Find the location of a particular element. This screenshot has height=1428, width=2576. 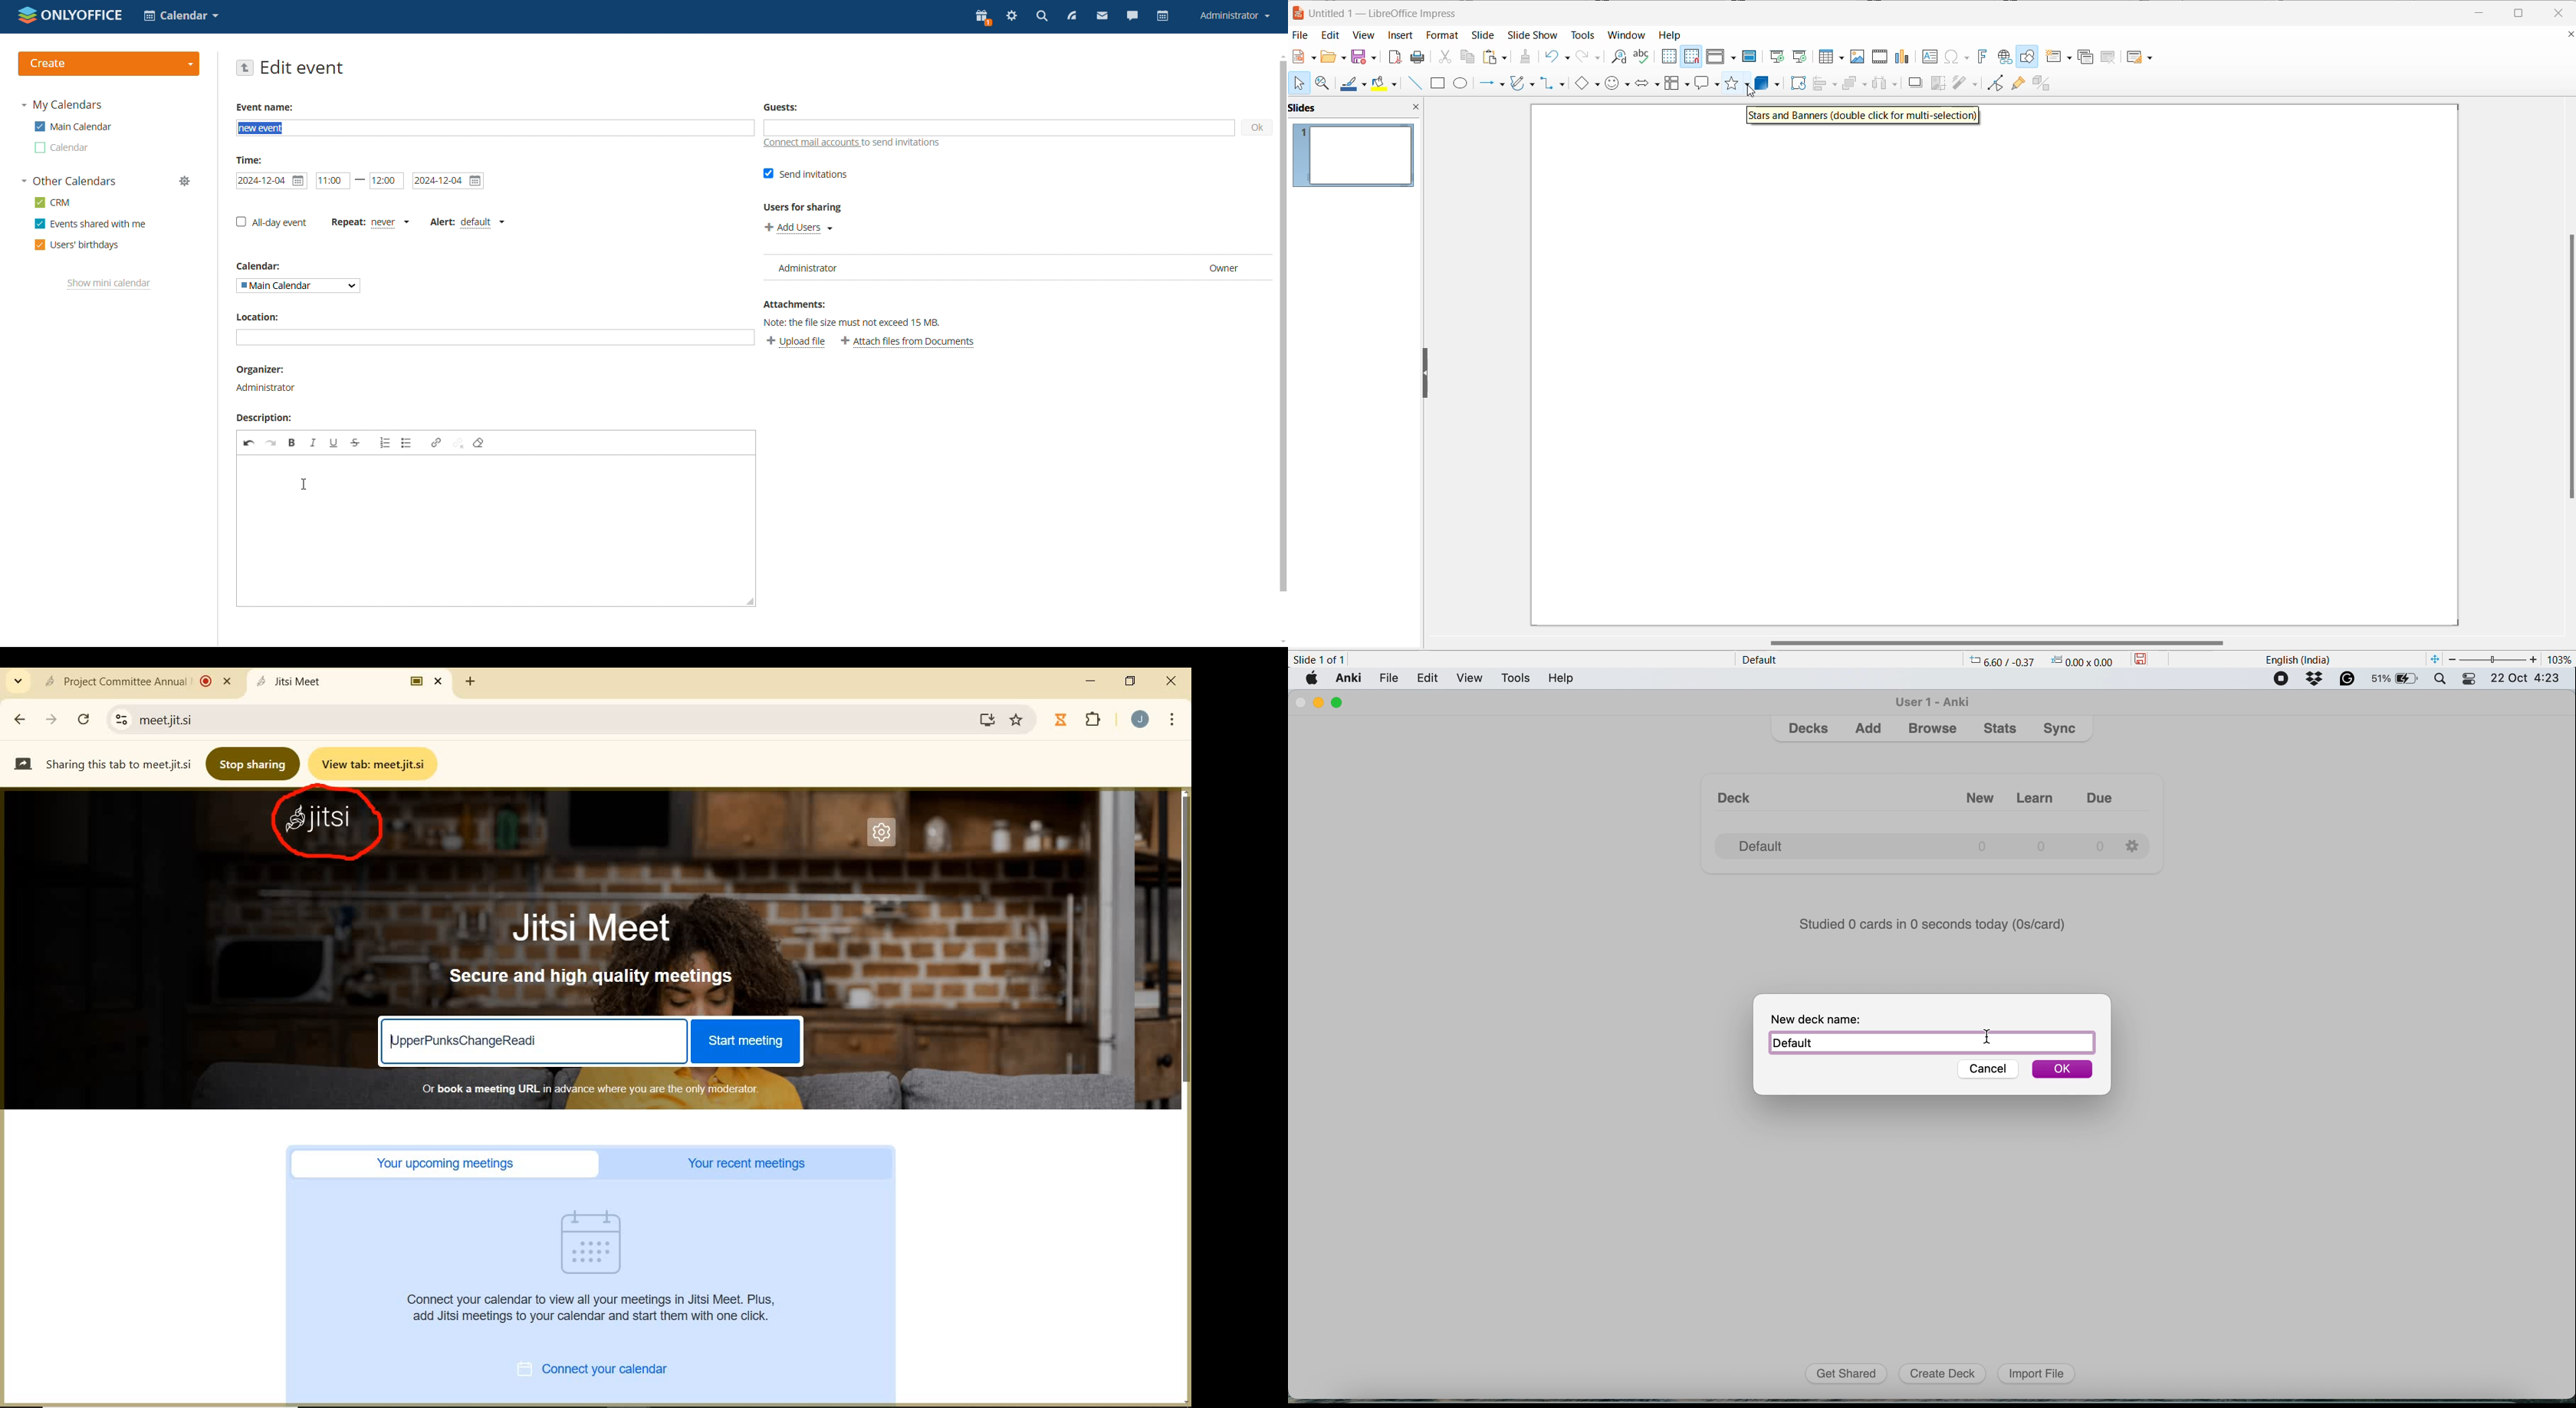

image is located at coordinates (599, 1242).